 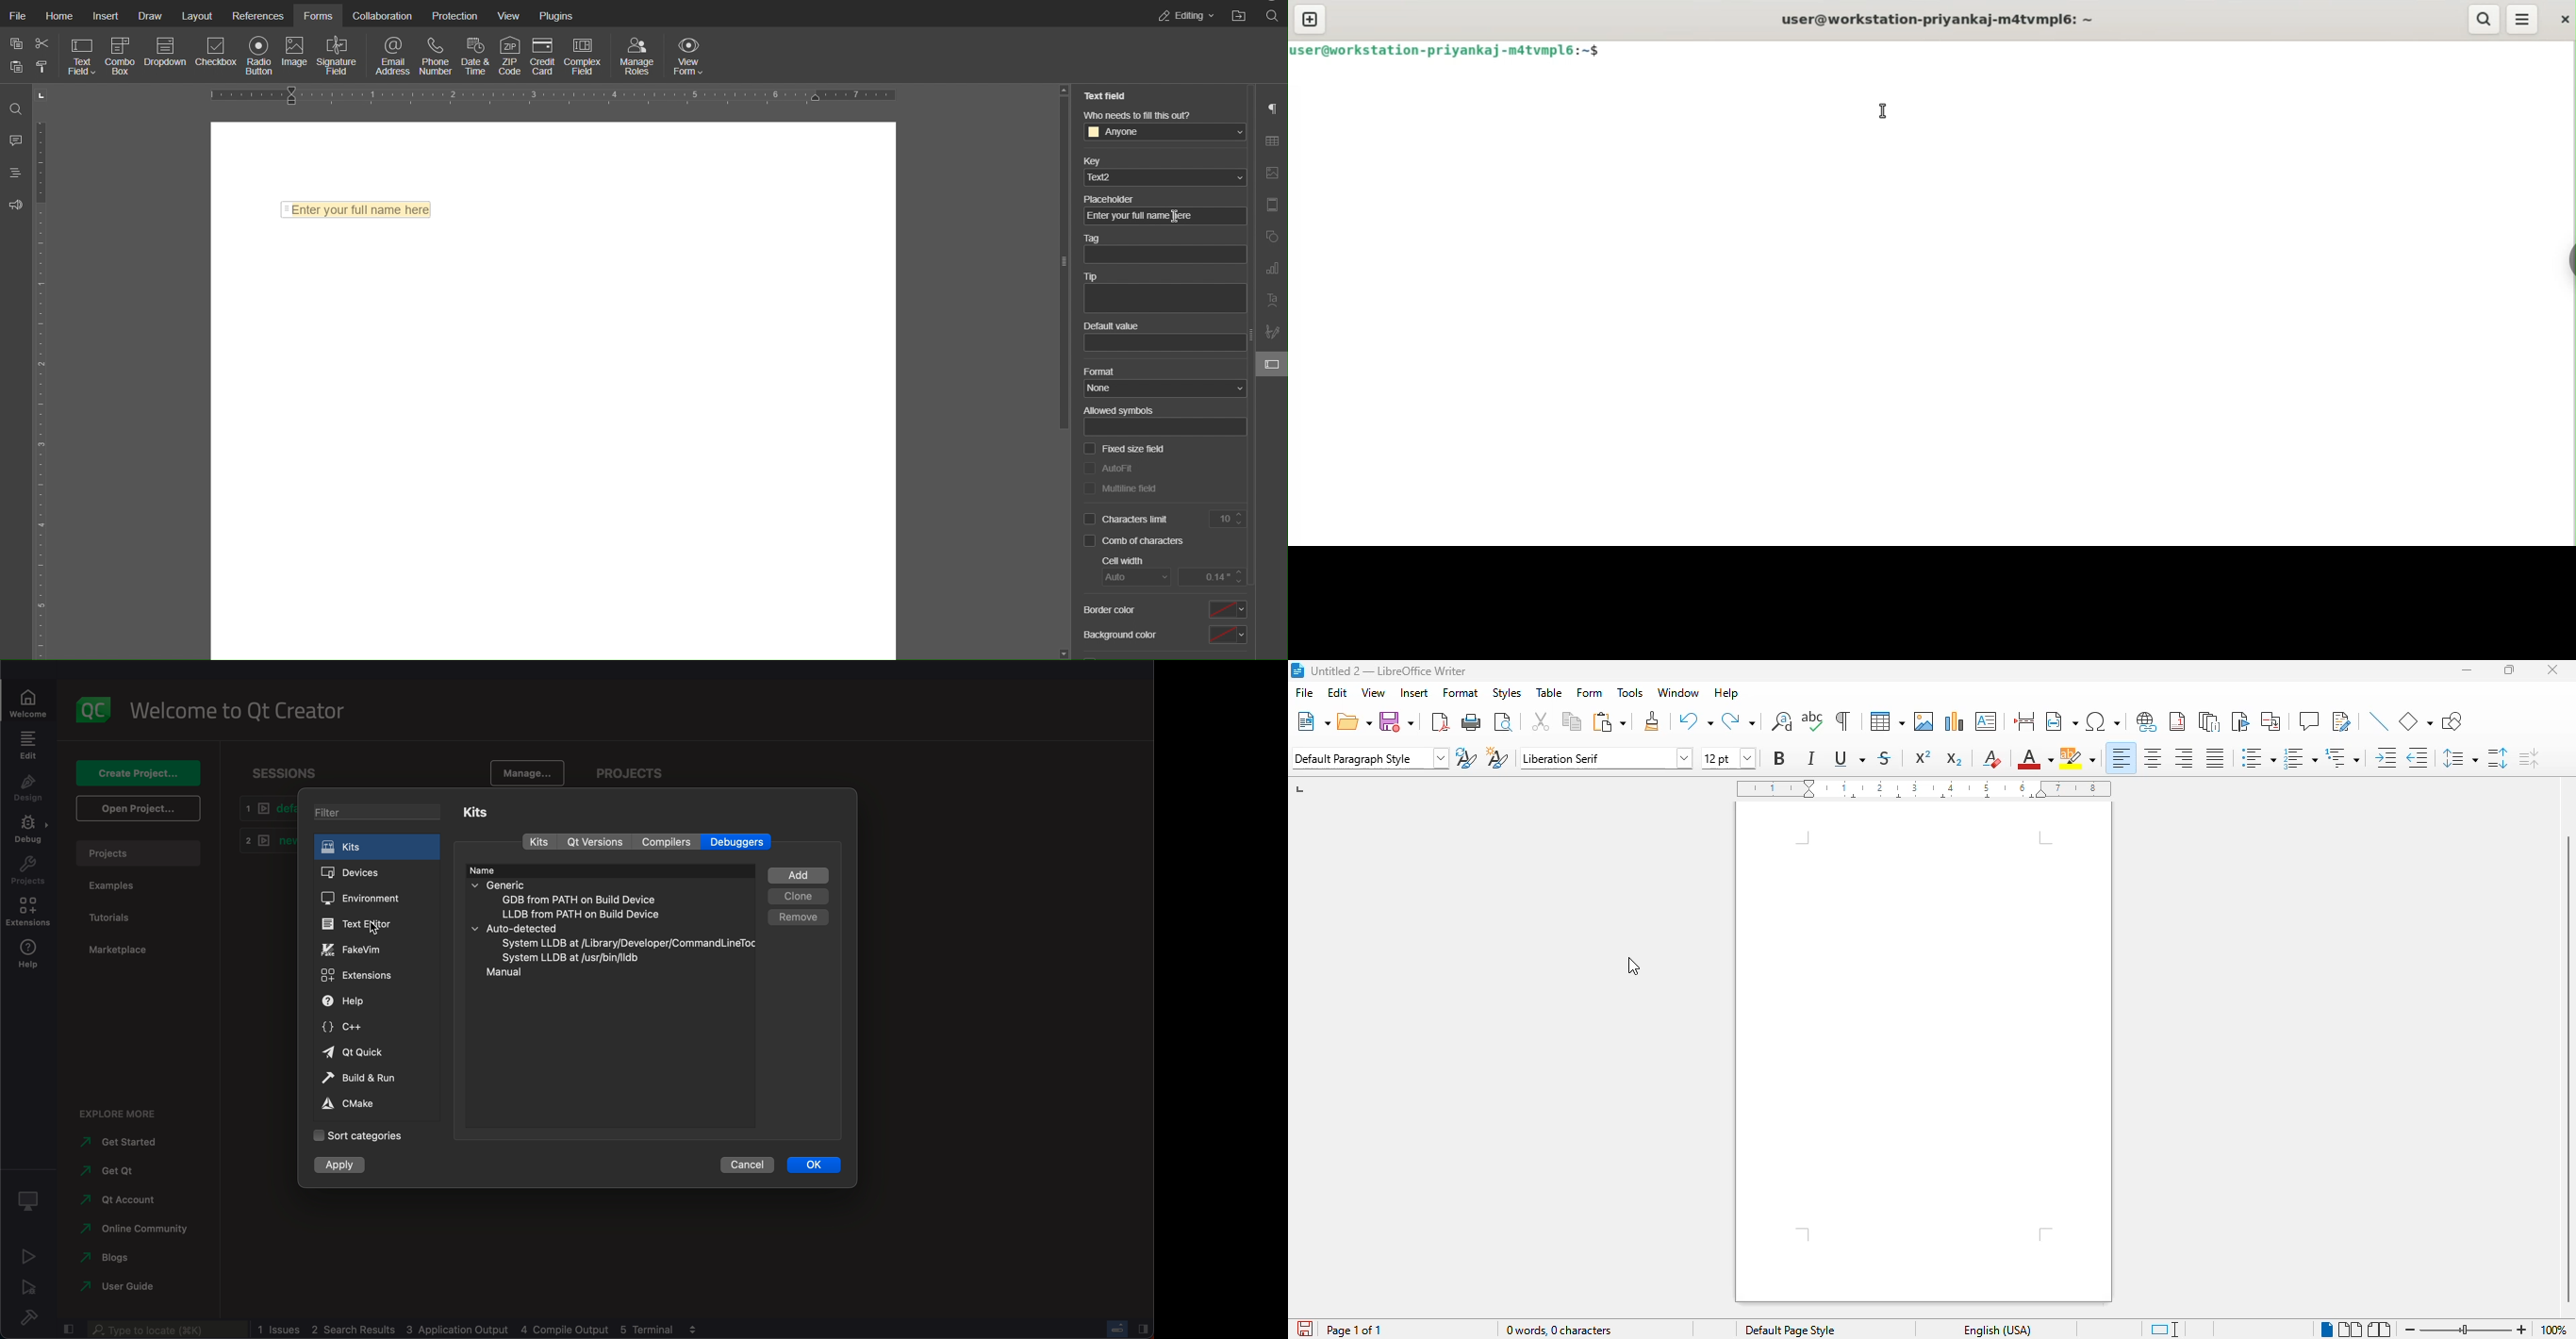 What do you see at coordinates (695, 1328) in the screenshot?
I see `view output` at bounding box center [695, 1328].